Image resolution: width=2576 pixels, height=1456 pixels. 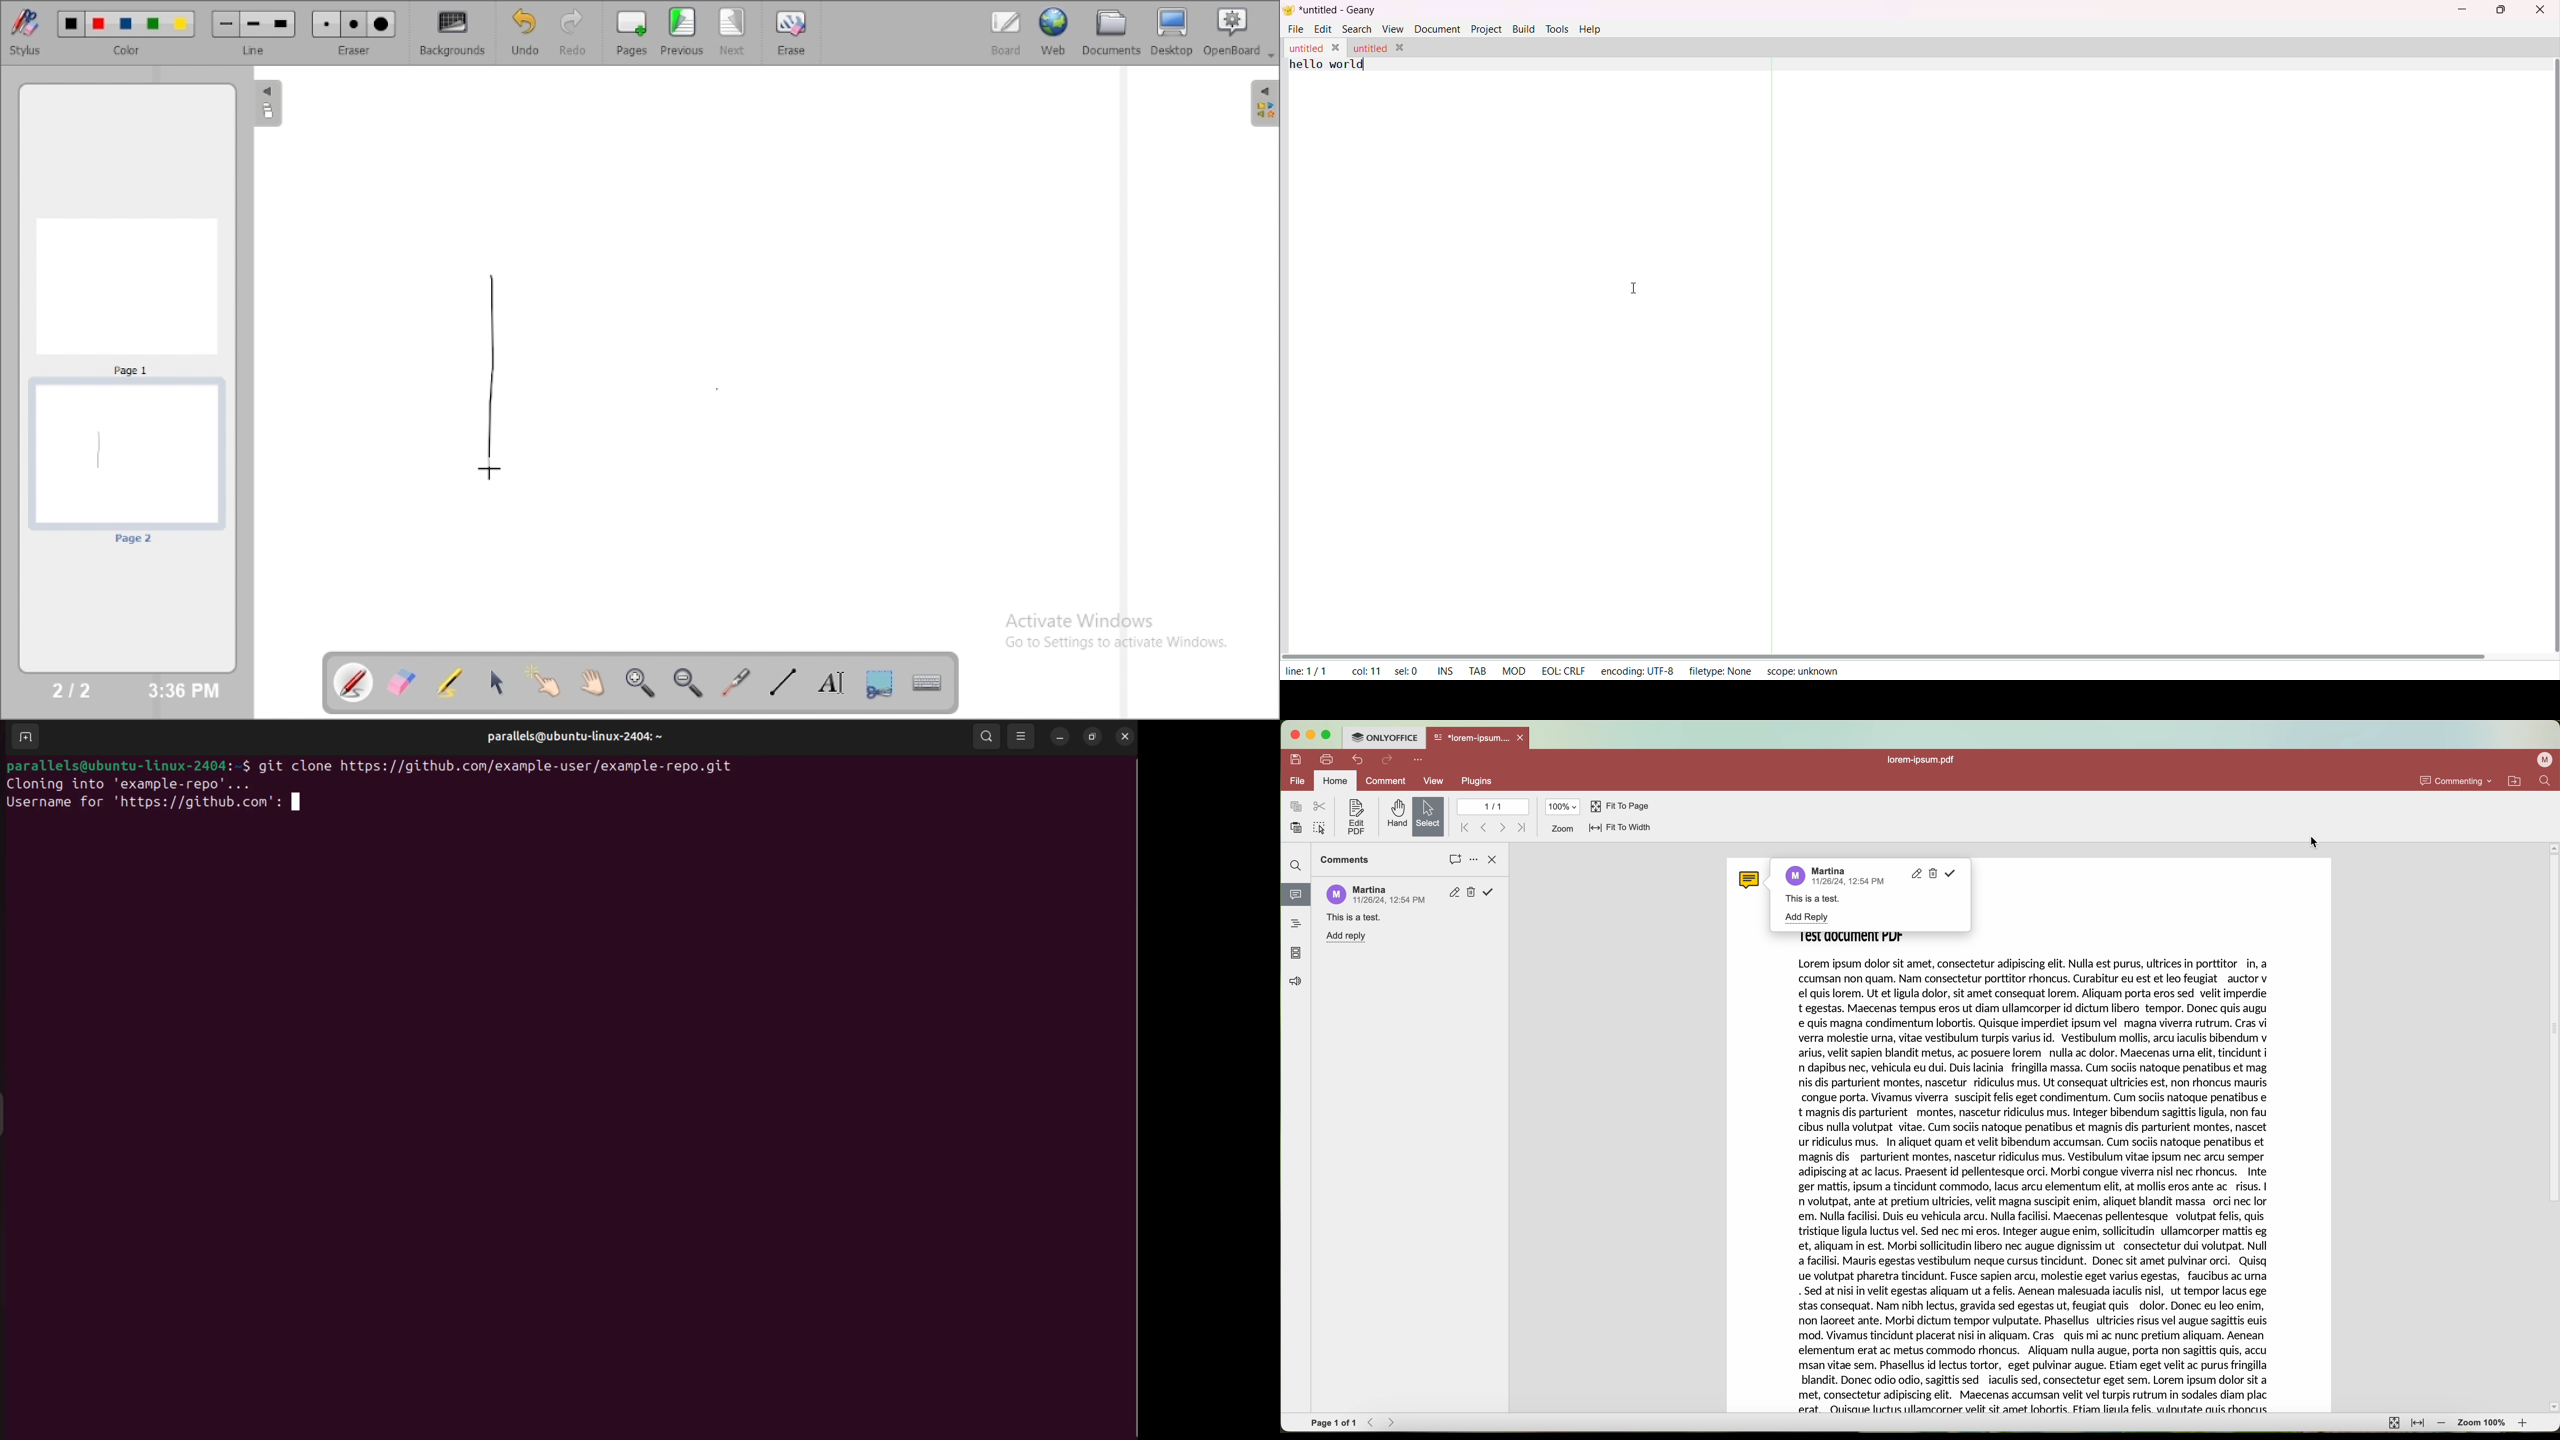 I want to click on new comment, so click(x=1350, y=918).